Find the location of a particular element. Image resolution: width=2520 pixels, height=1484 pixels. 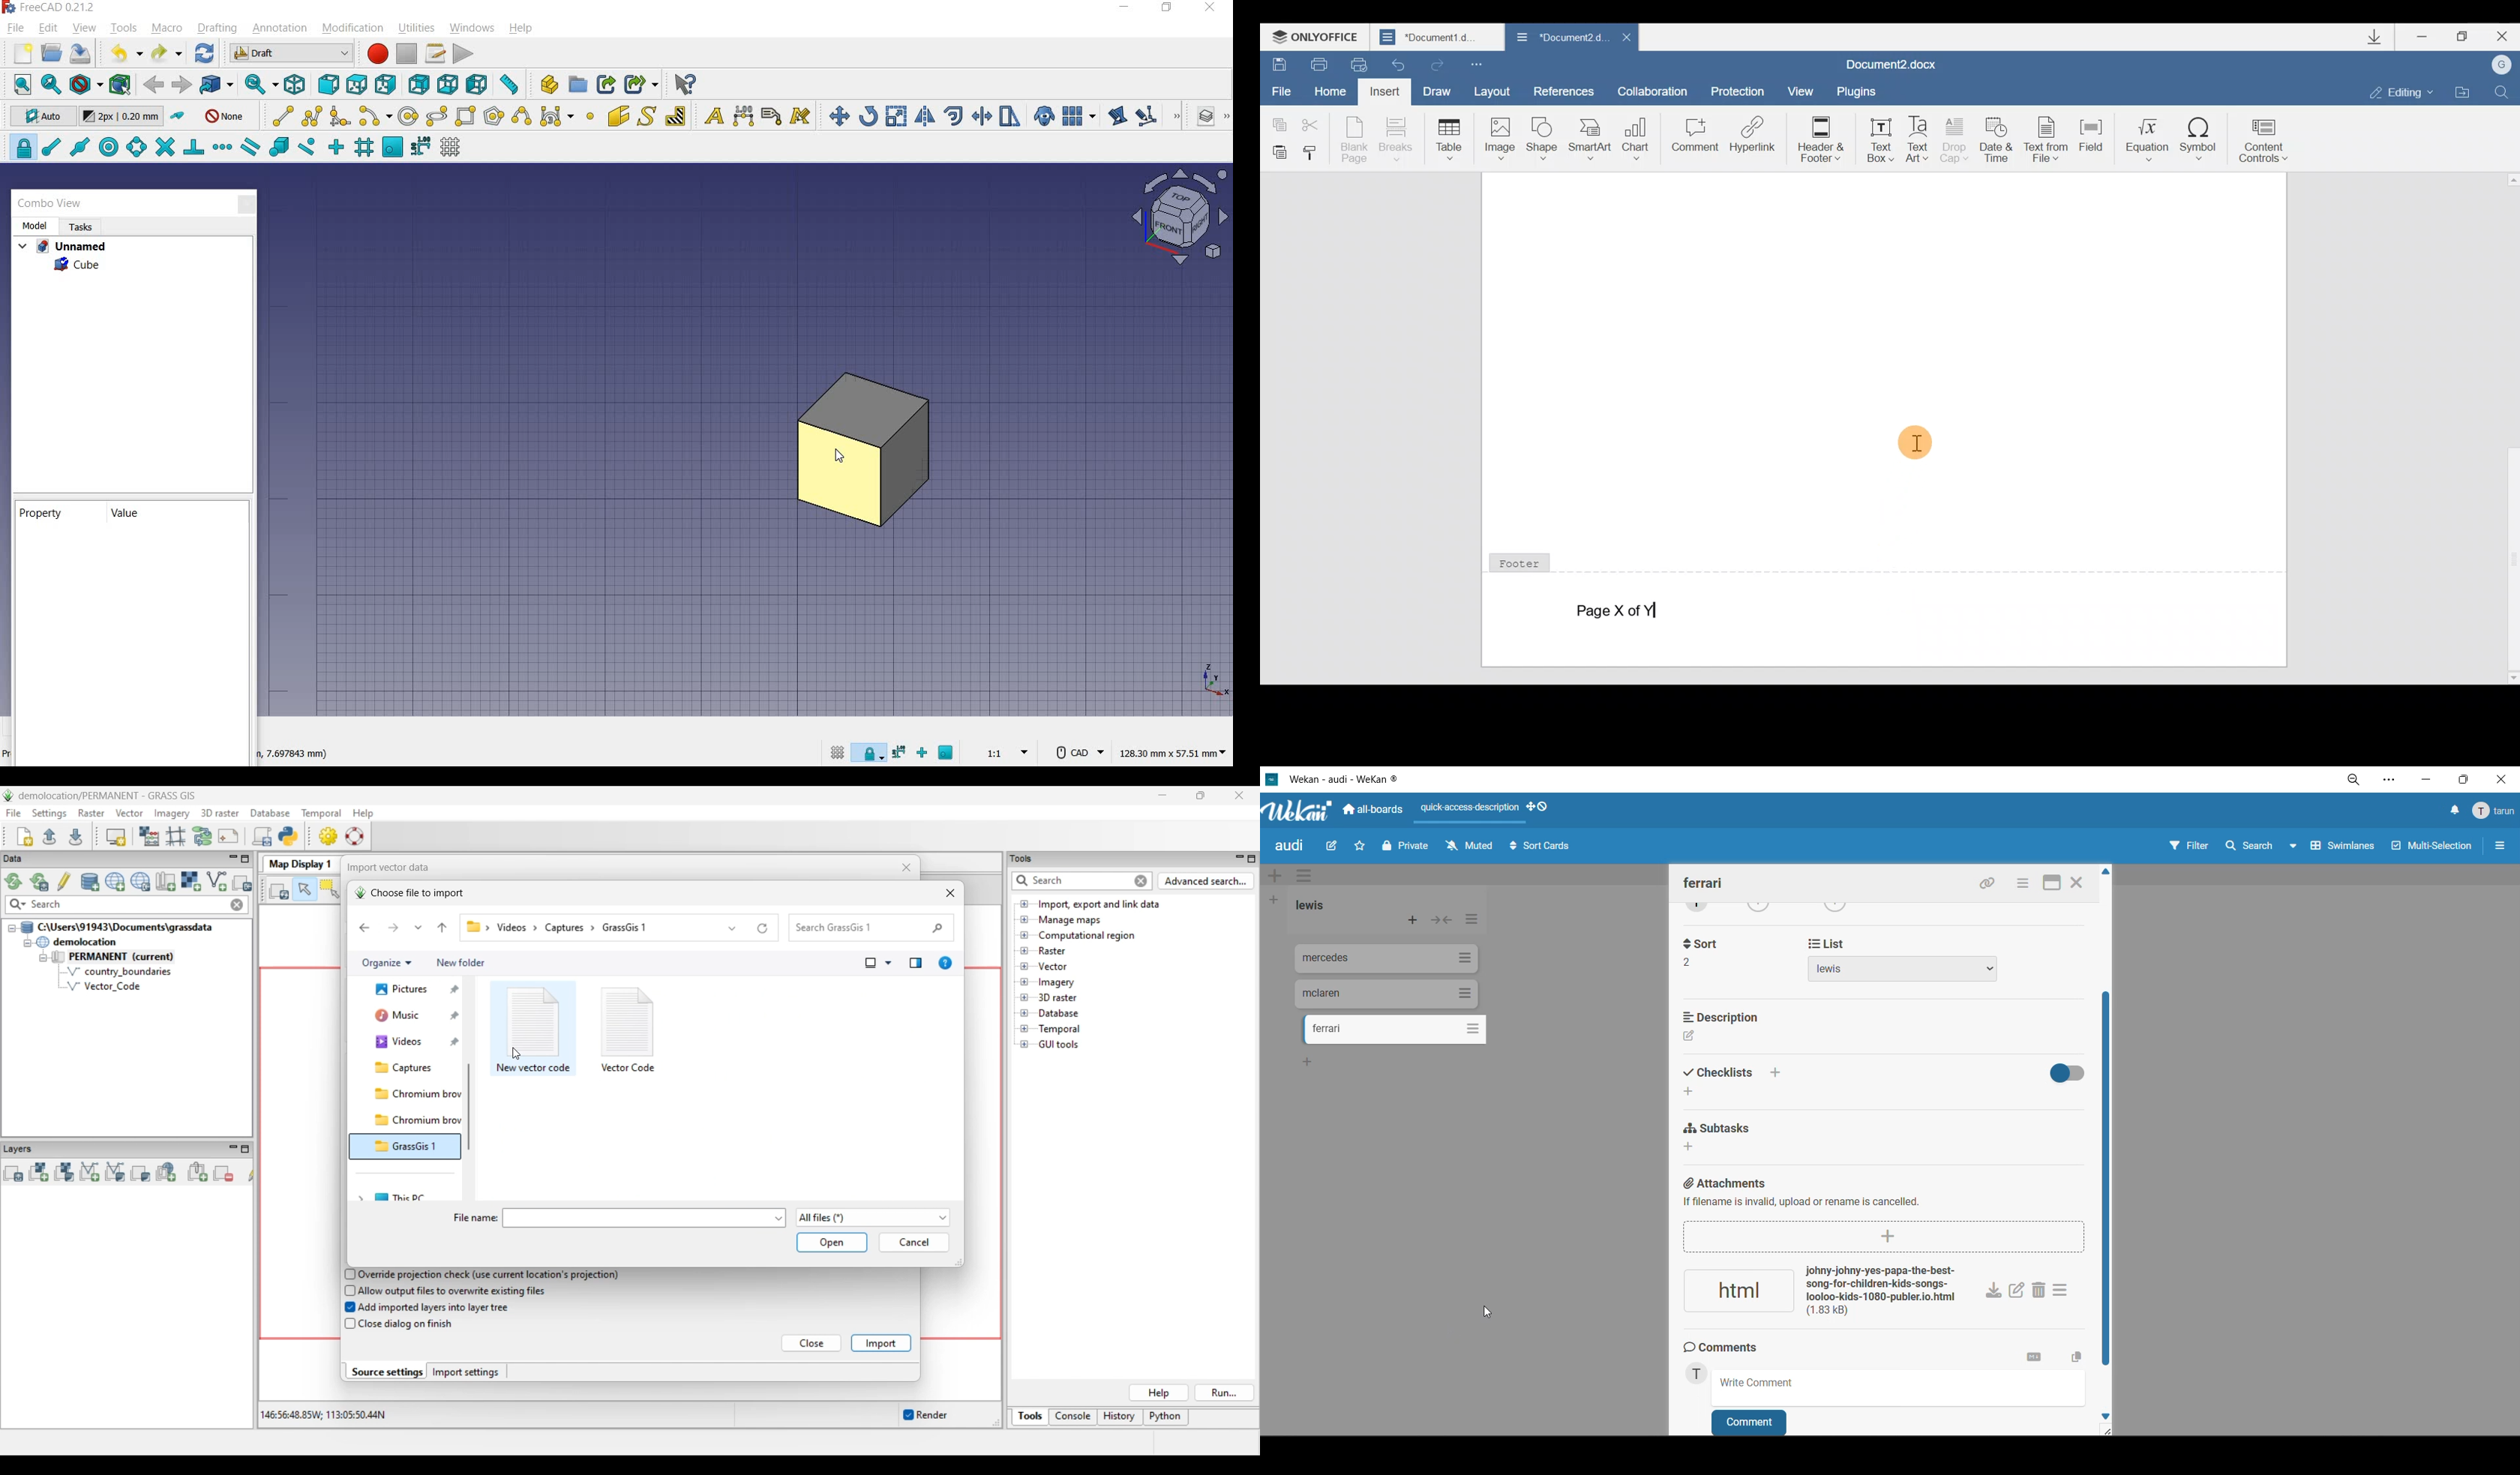

list is located at coordinates (1902, 965).